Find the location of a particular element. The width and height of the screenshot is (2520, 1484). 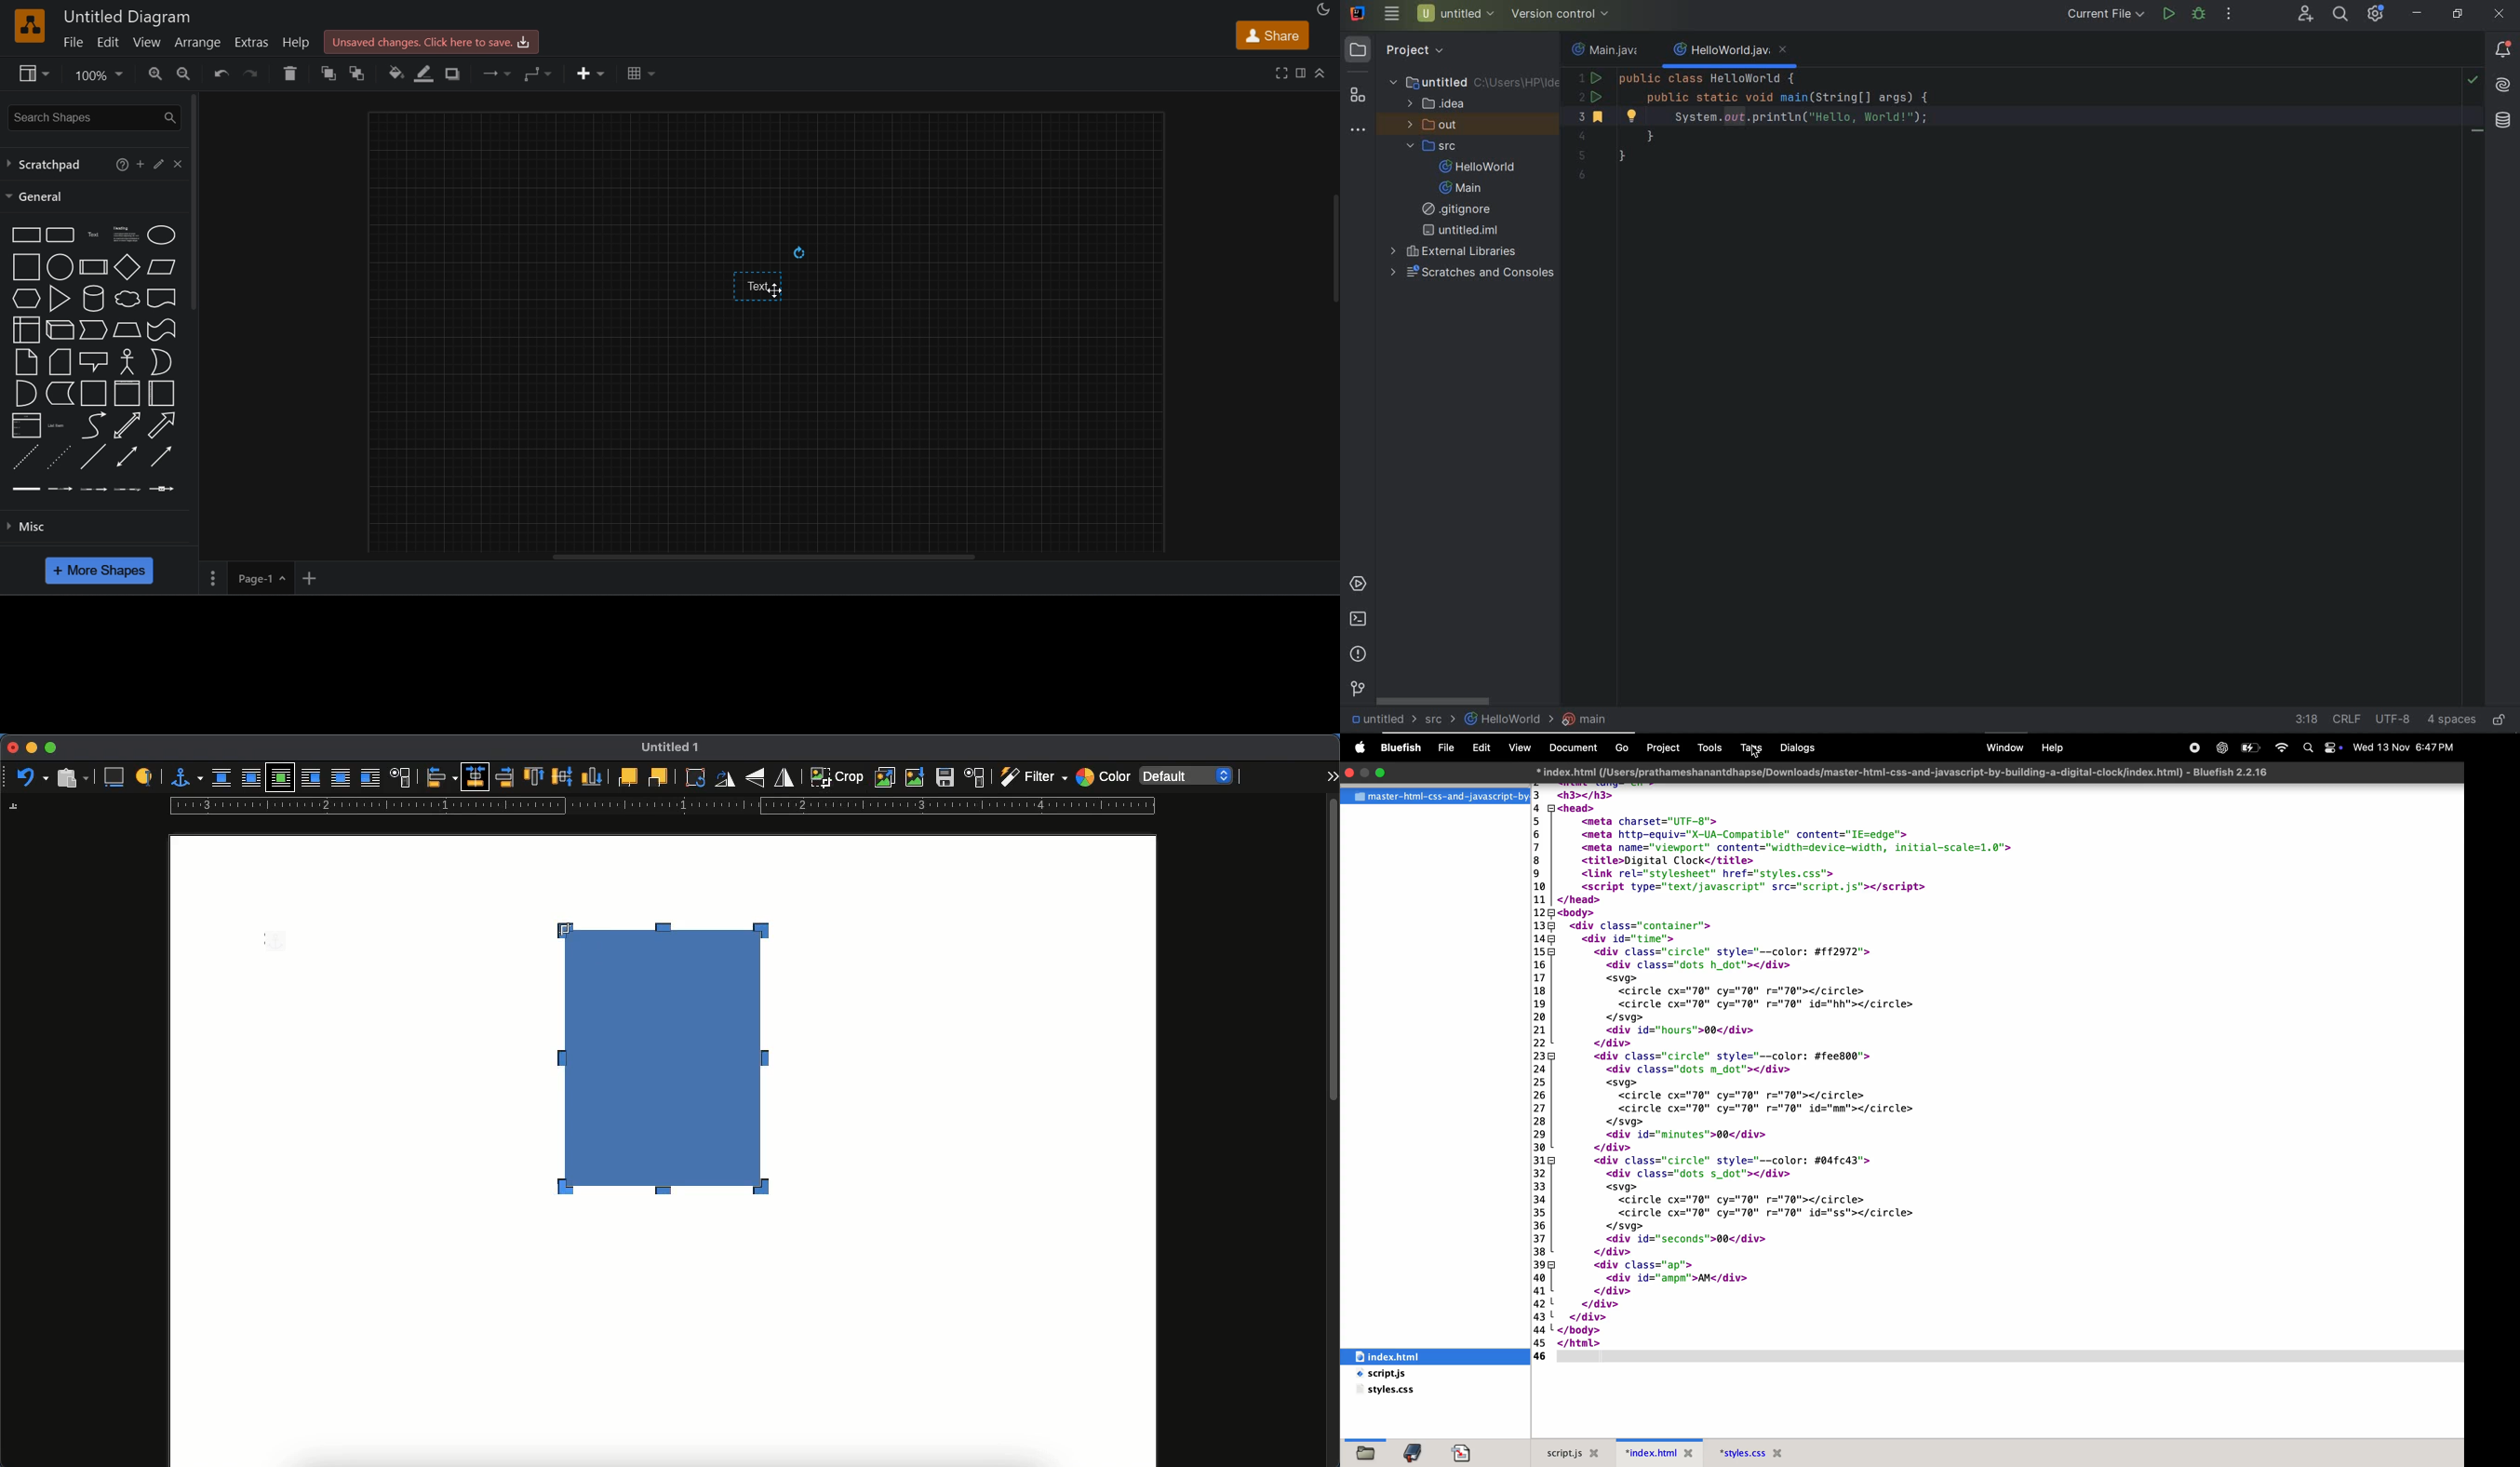

Container is located at coordinates (128, 394).